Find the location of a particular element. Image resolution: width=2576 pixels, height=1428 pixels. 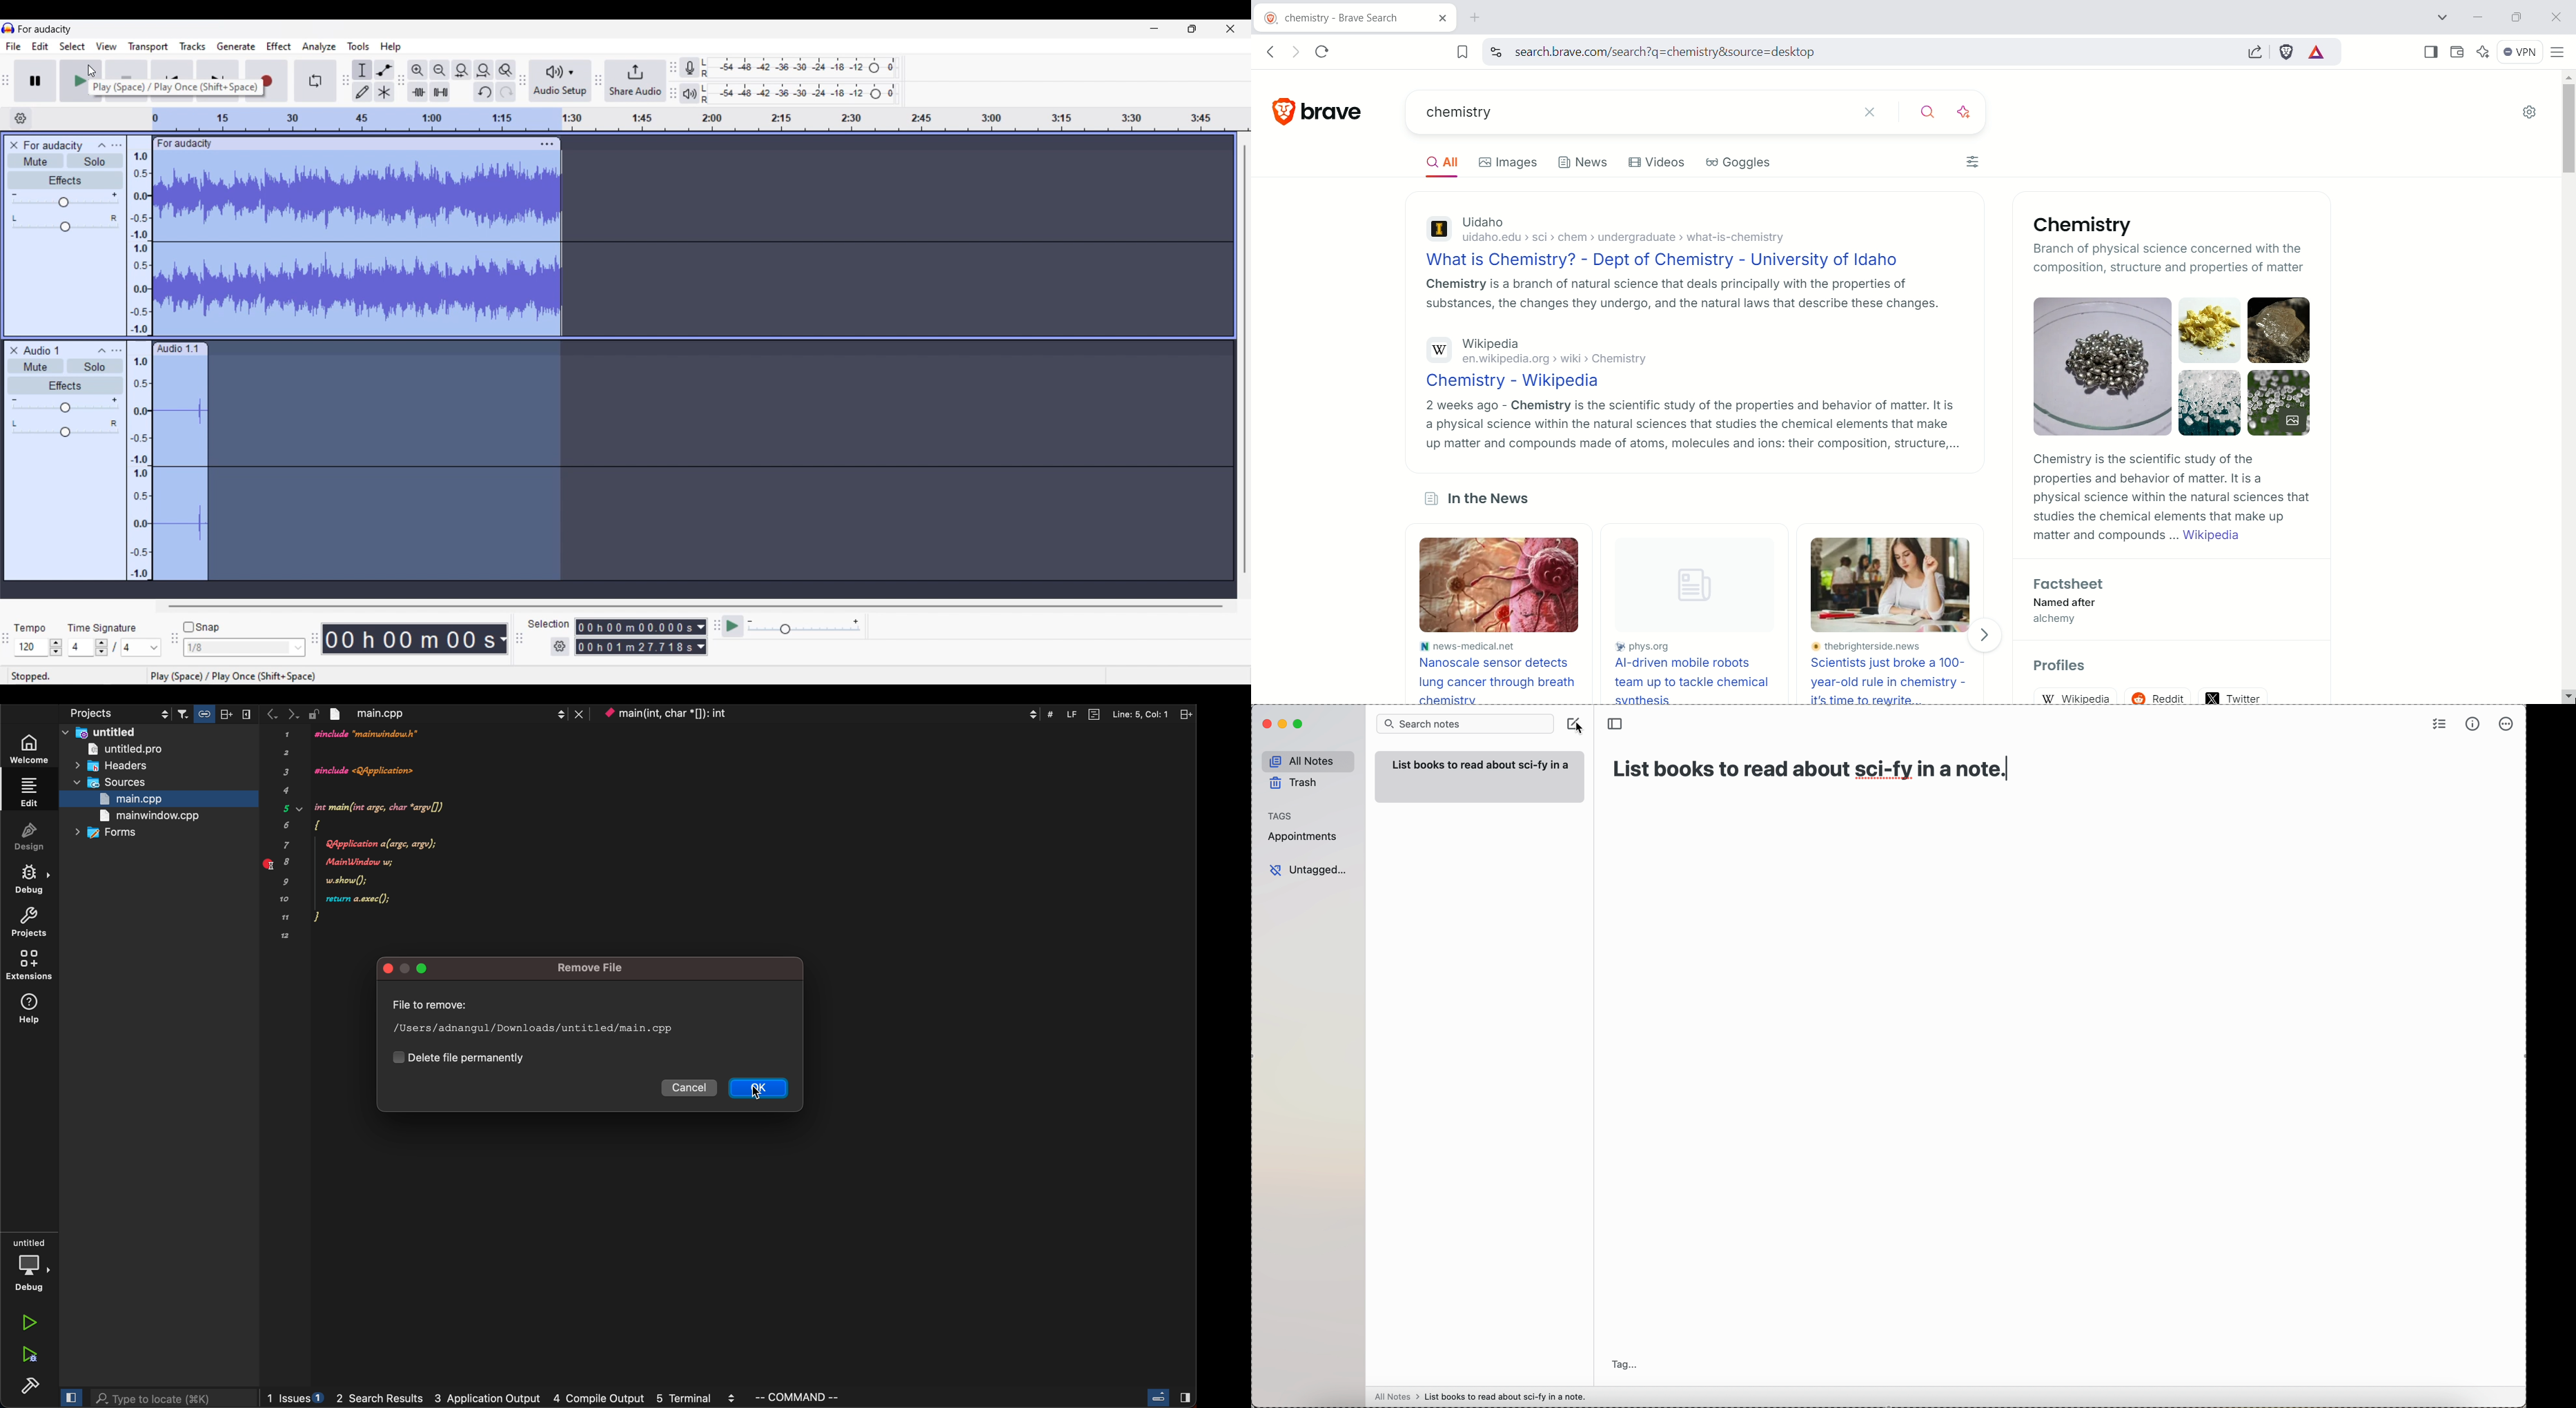

Redo is located at coordinates (506, 92).